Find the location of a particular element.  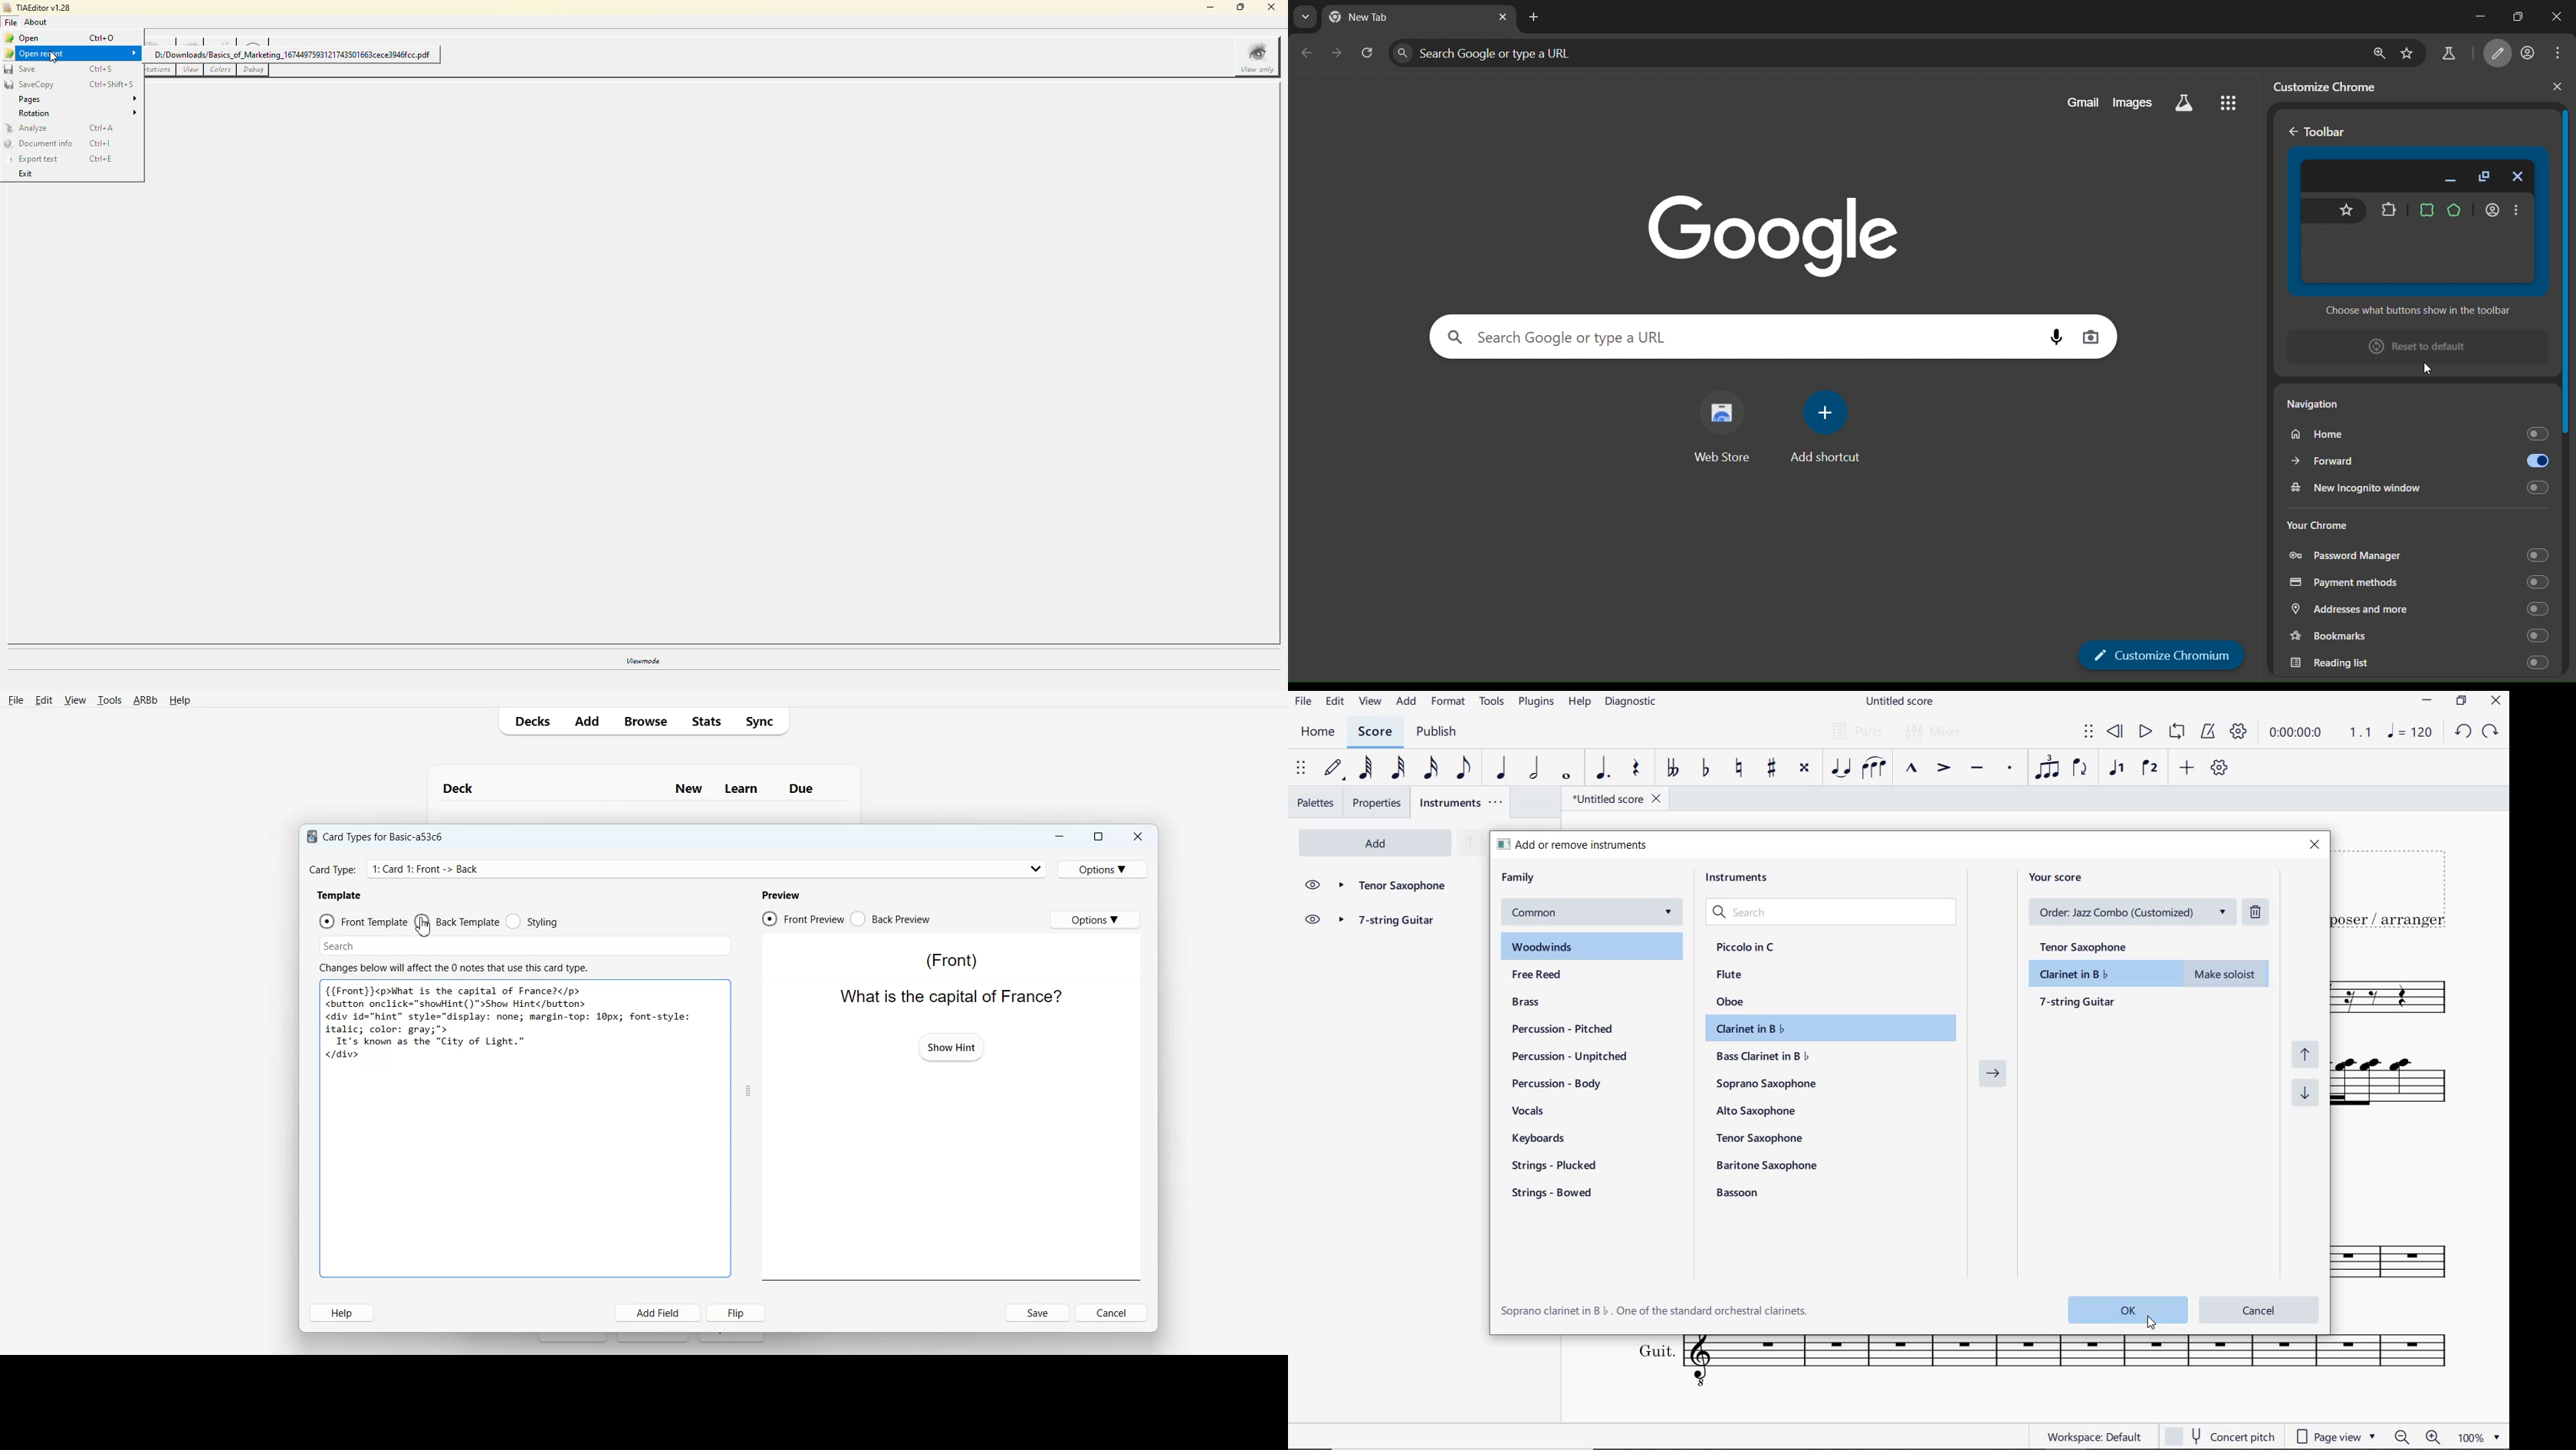

TOOLS is located at coordinates (1492, 700).